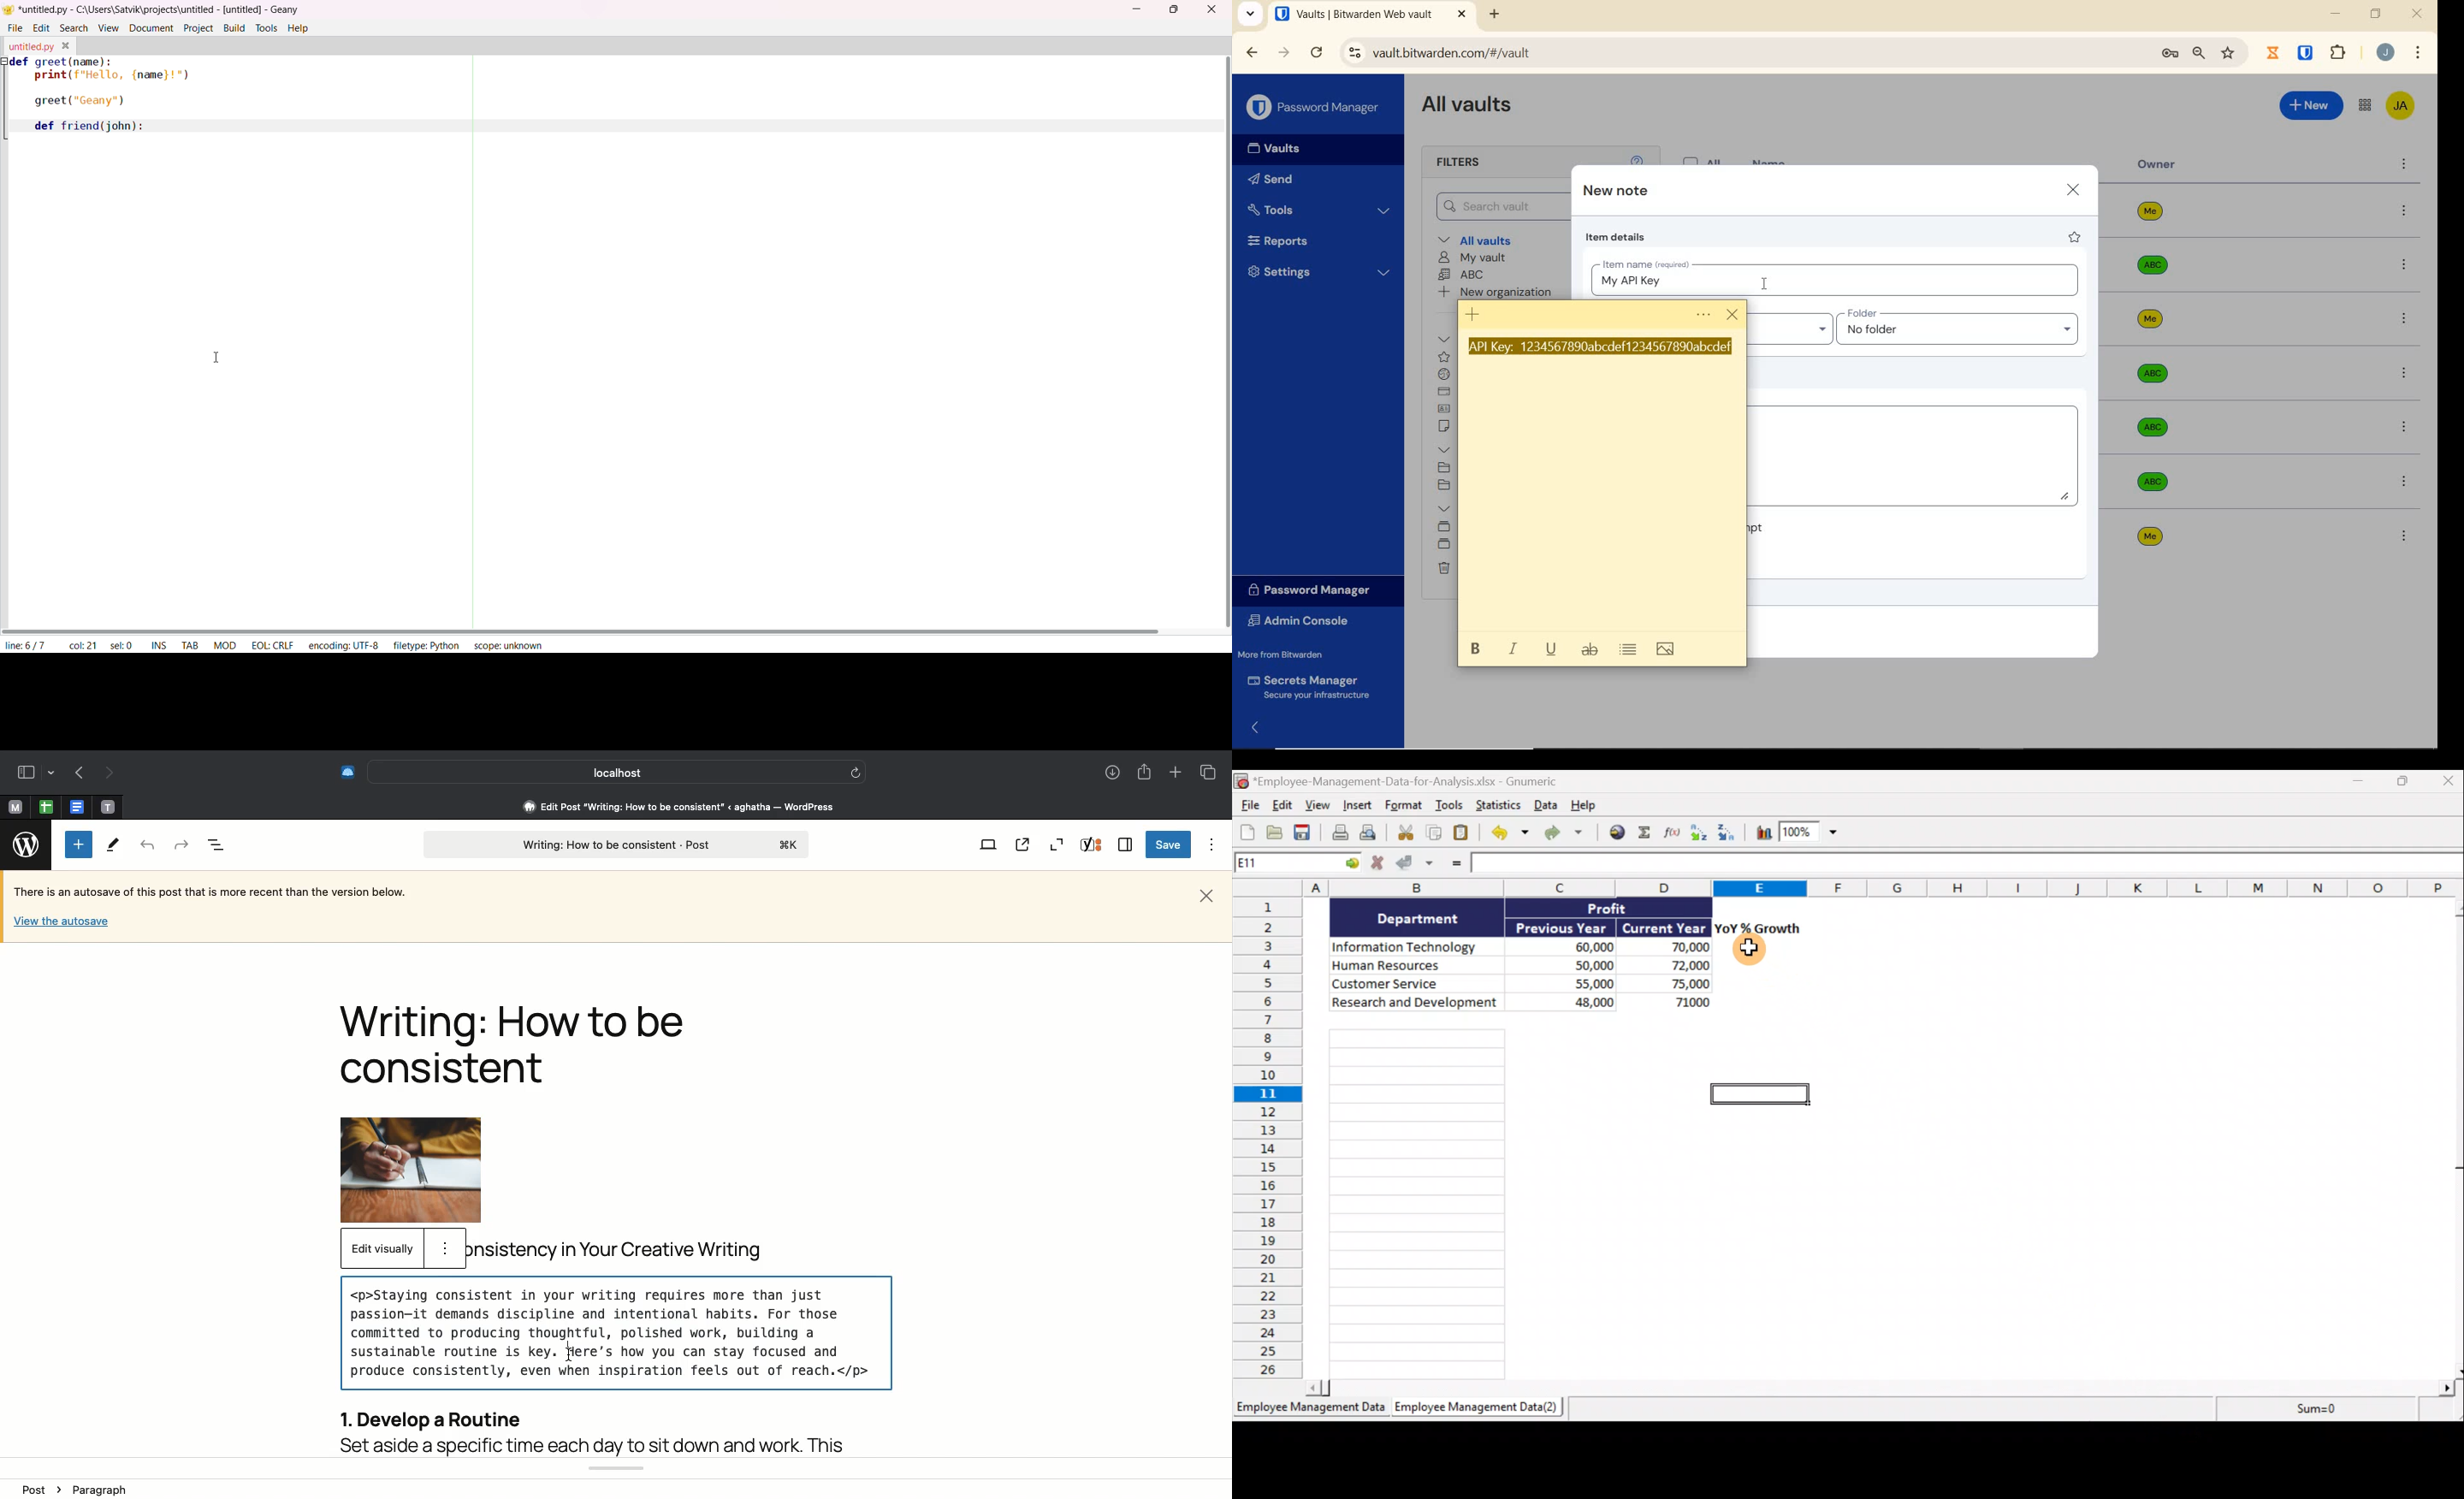  Describe the element at coordinates (1315, 106) in the screenshot. I see `Password Manager` at that location.